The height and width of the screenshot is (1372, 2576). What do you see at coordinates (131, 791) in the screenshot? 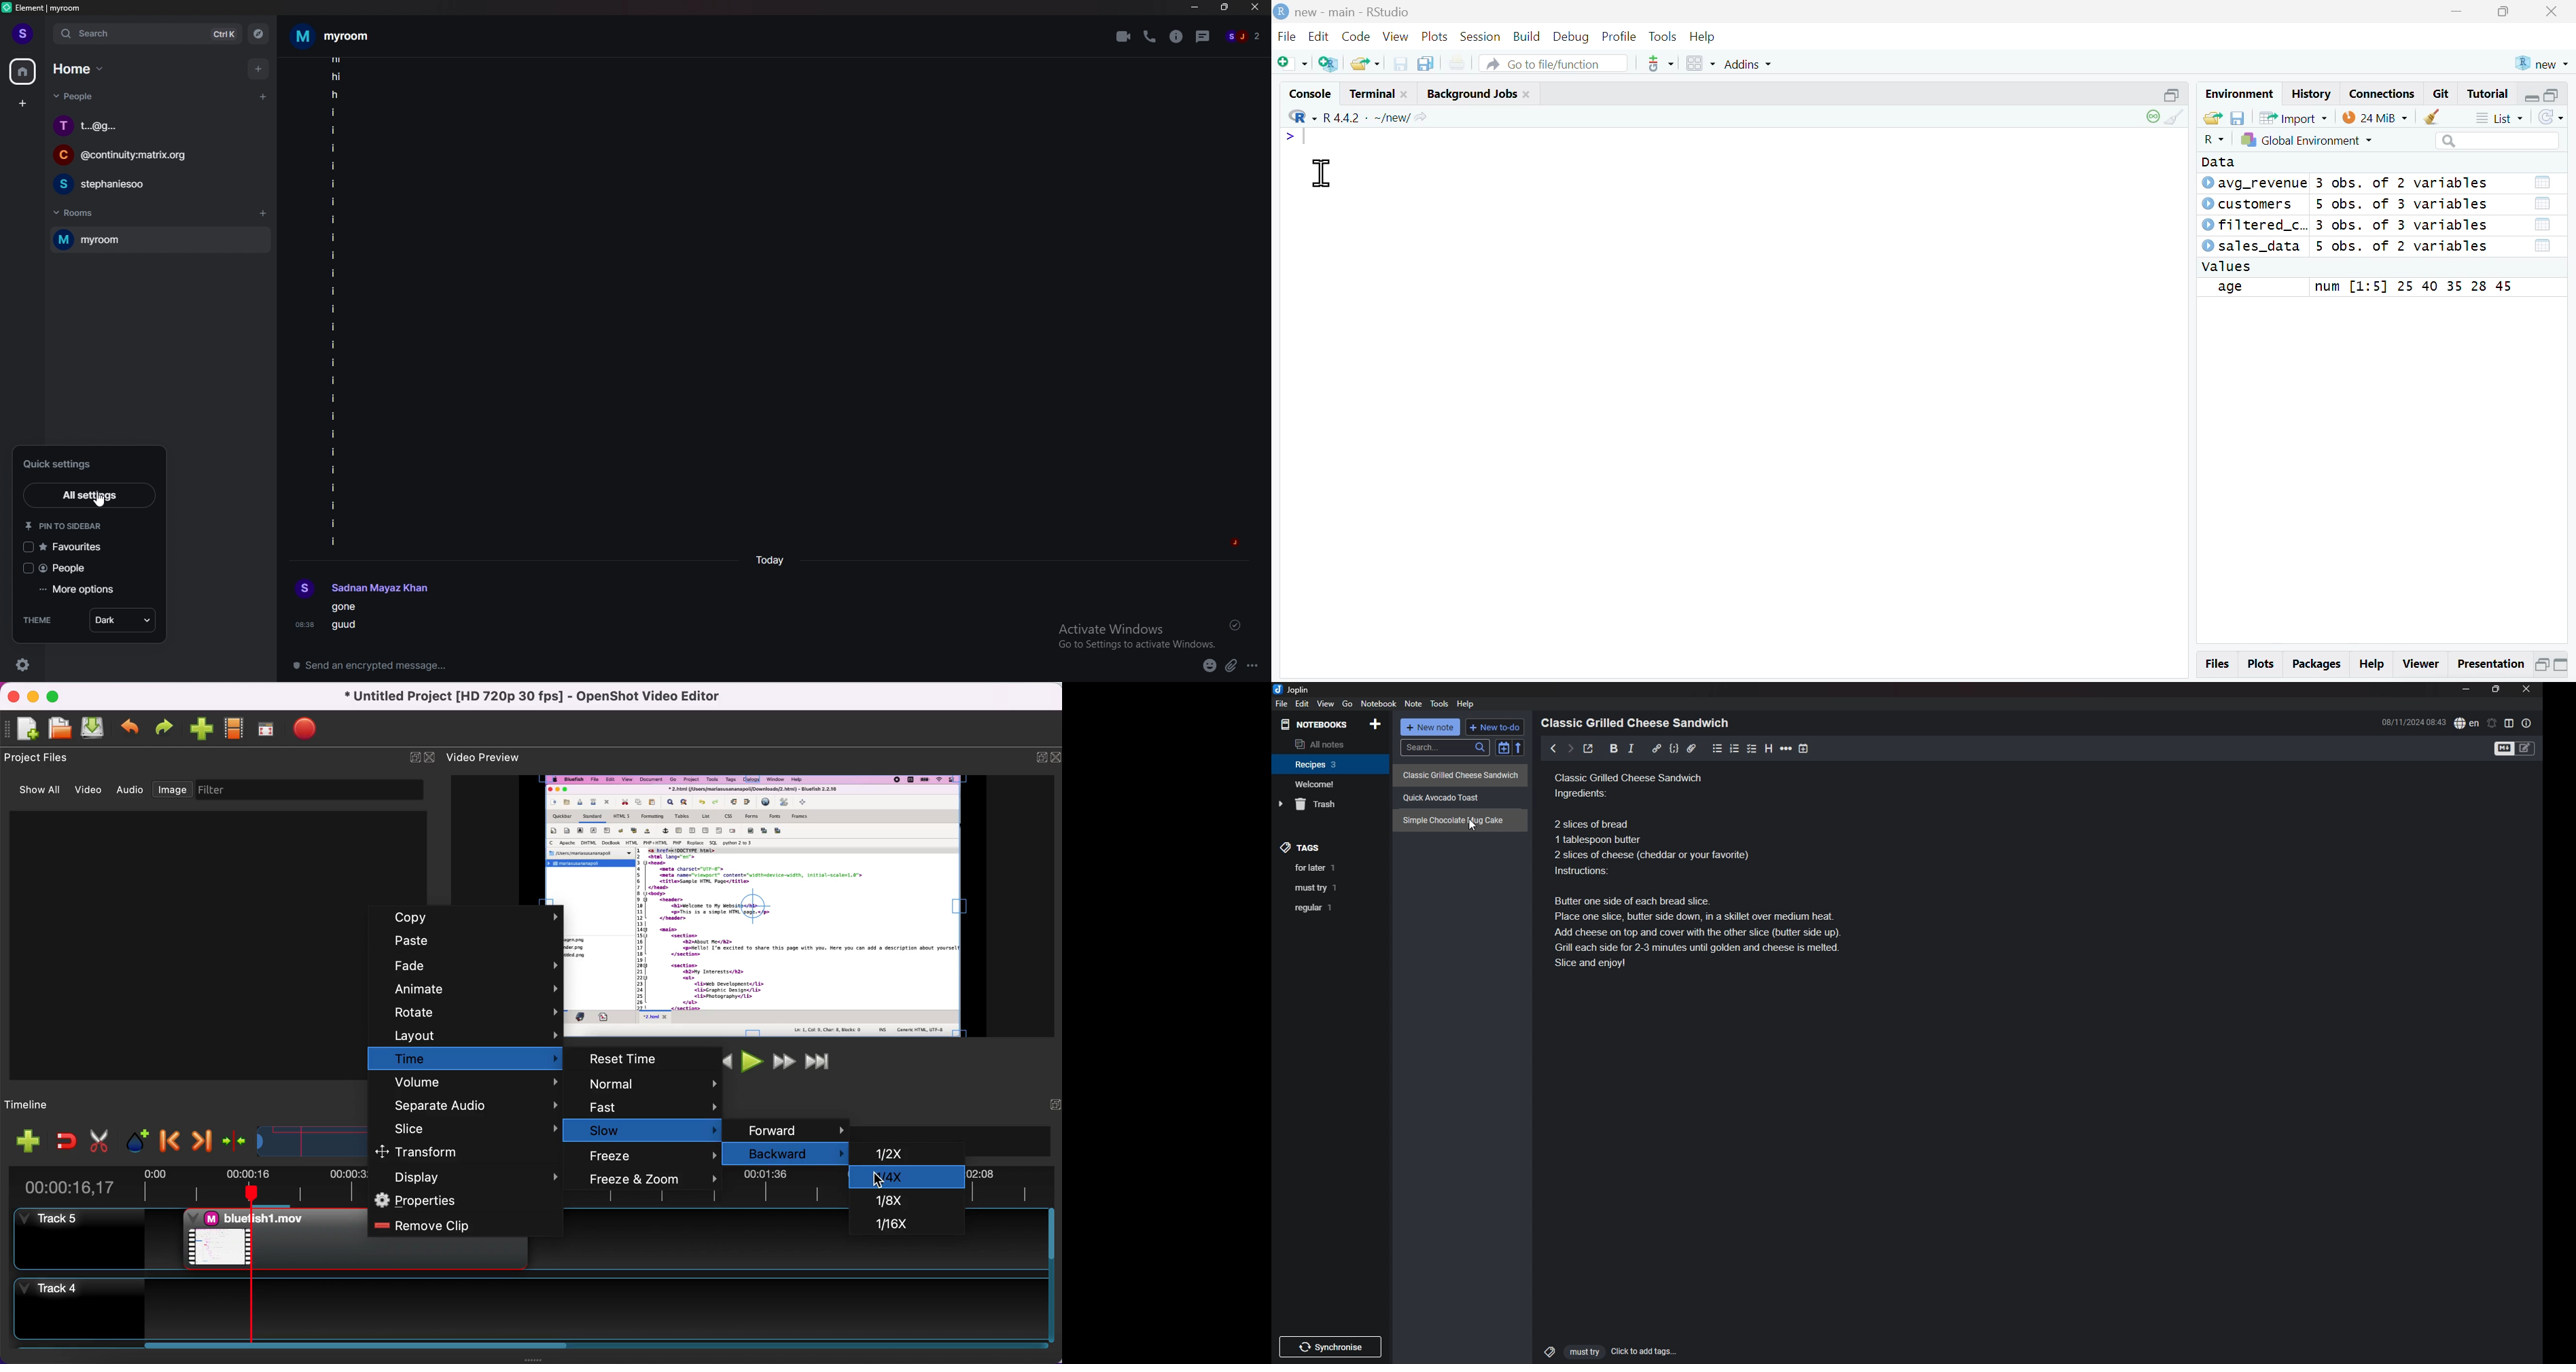
I see `audio` at bounding box center [131, 791].